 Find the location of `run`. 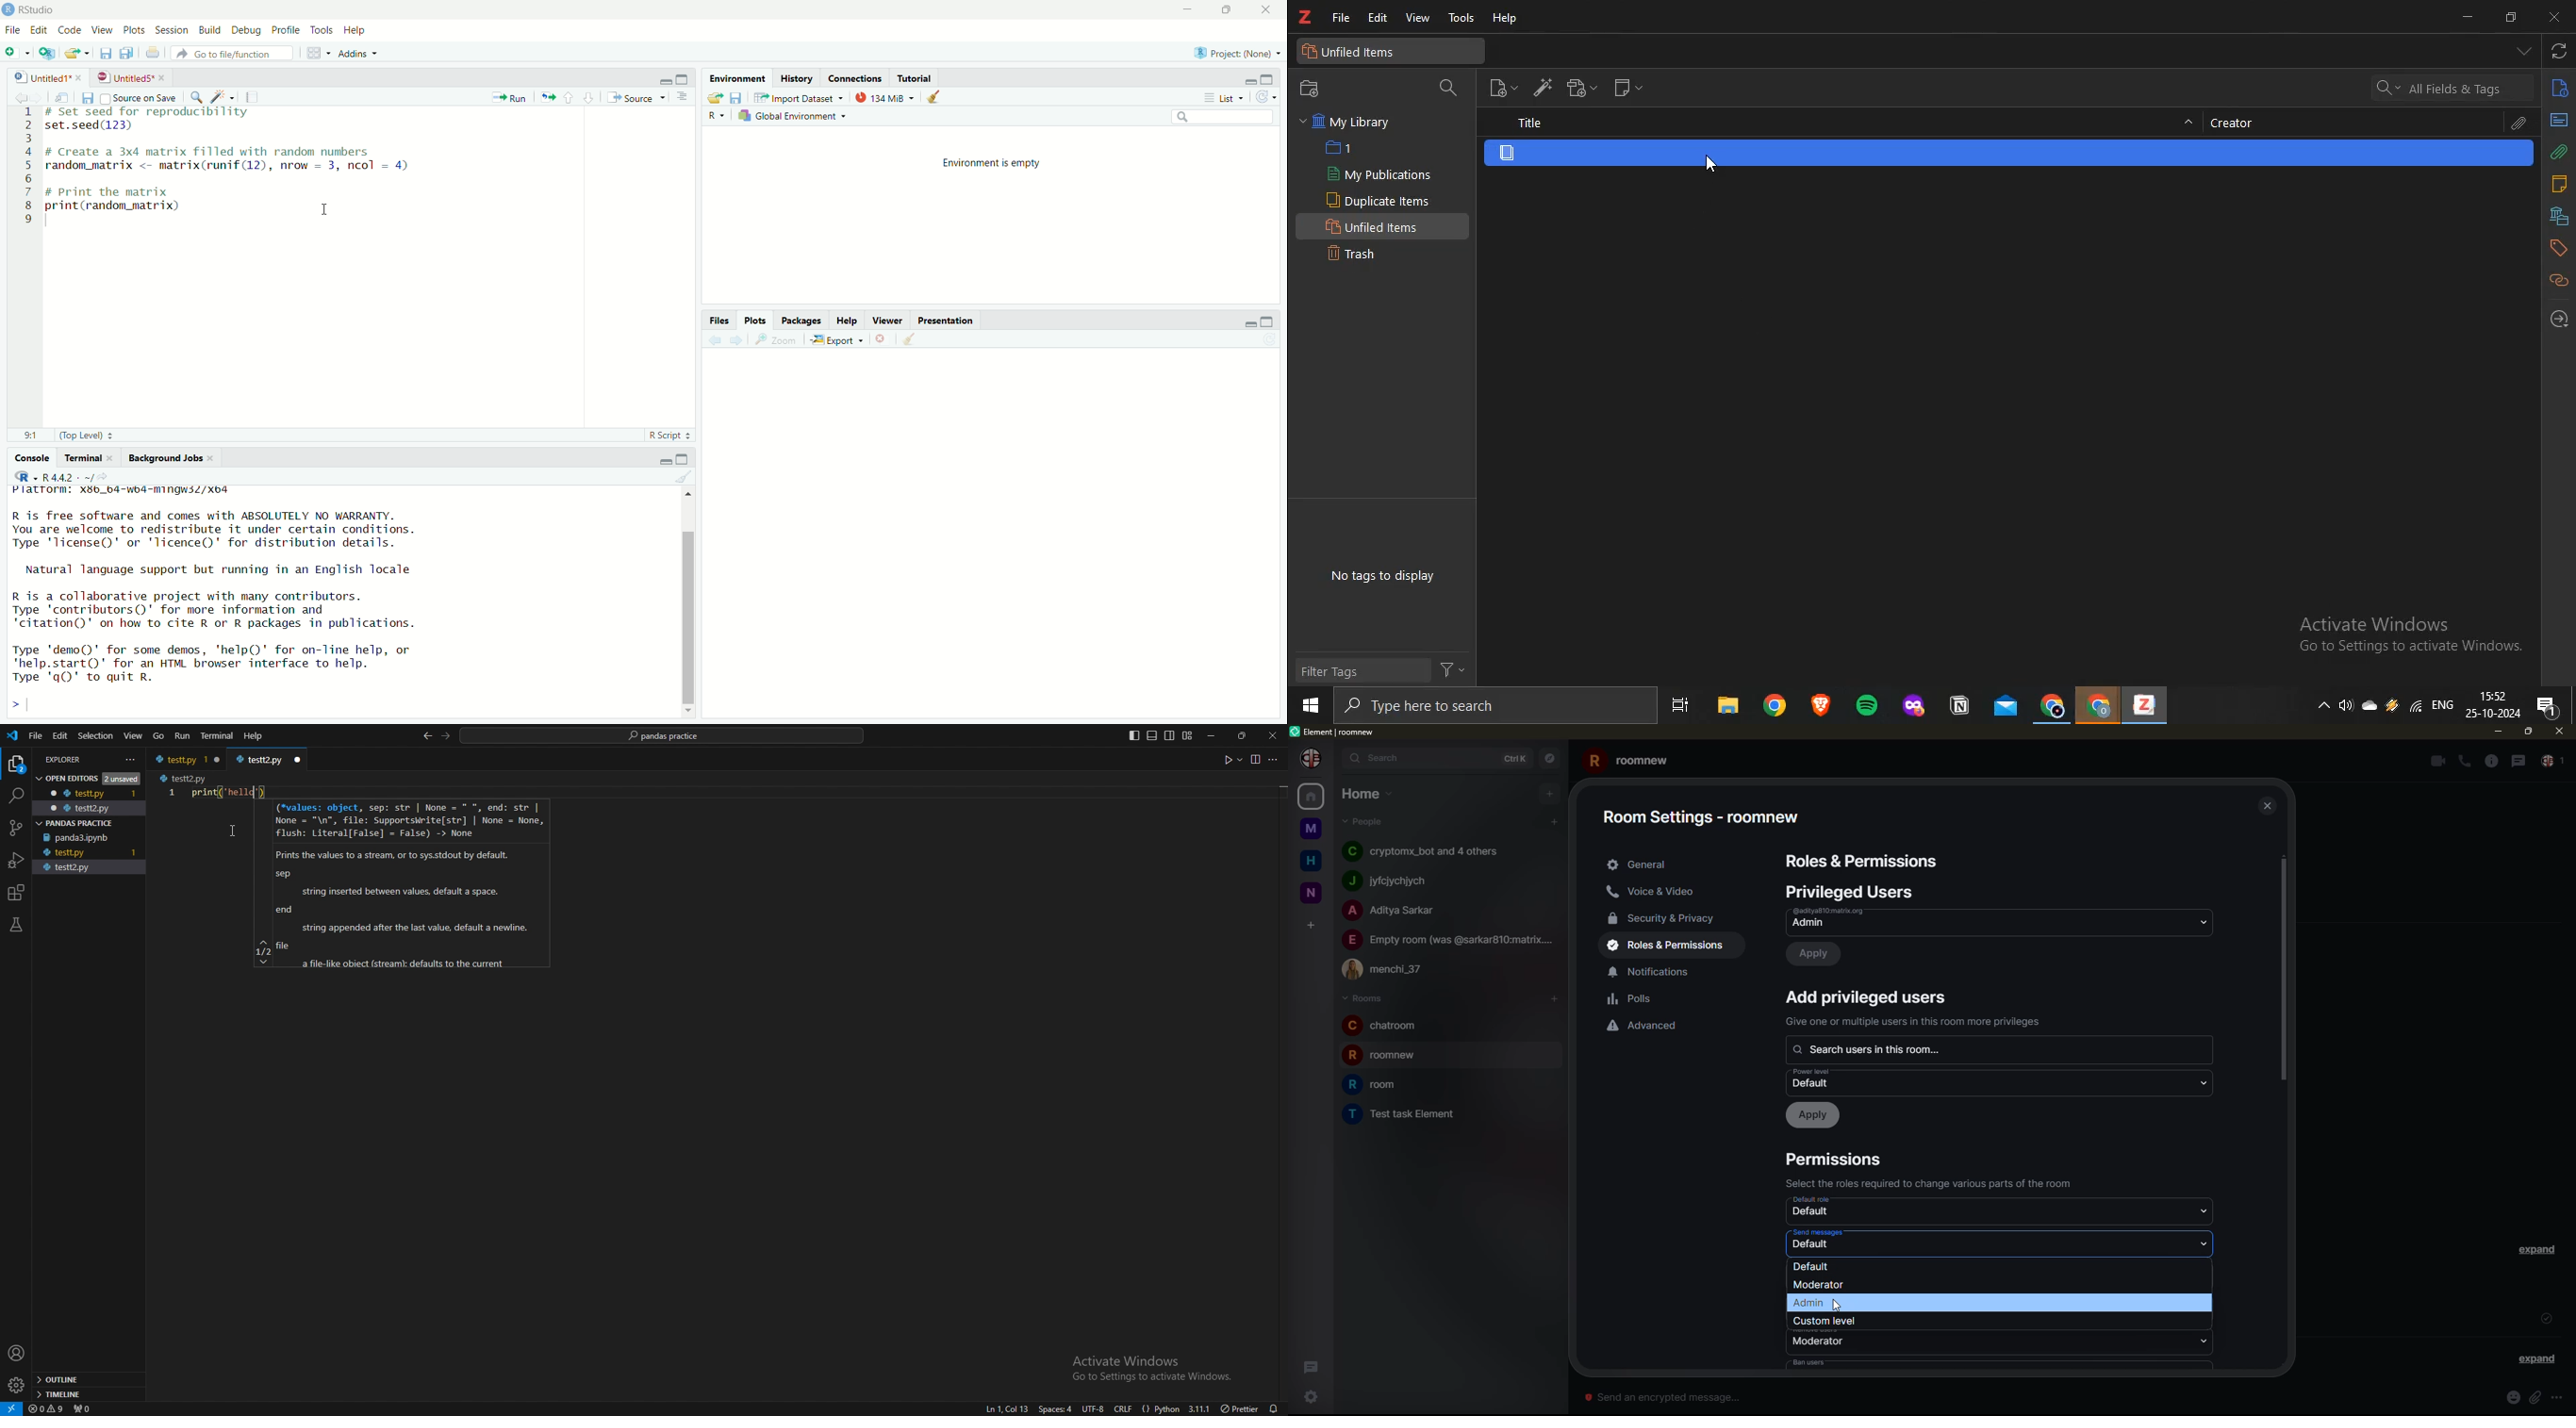

run is located at coordinates (184, 736).